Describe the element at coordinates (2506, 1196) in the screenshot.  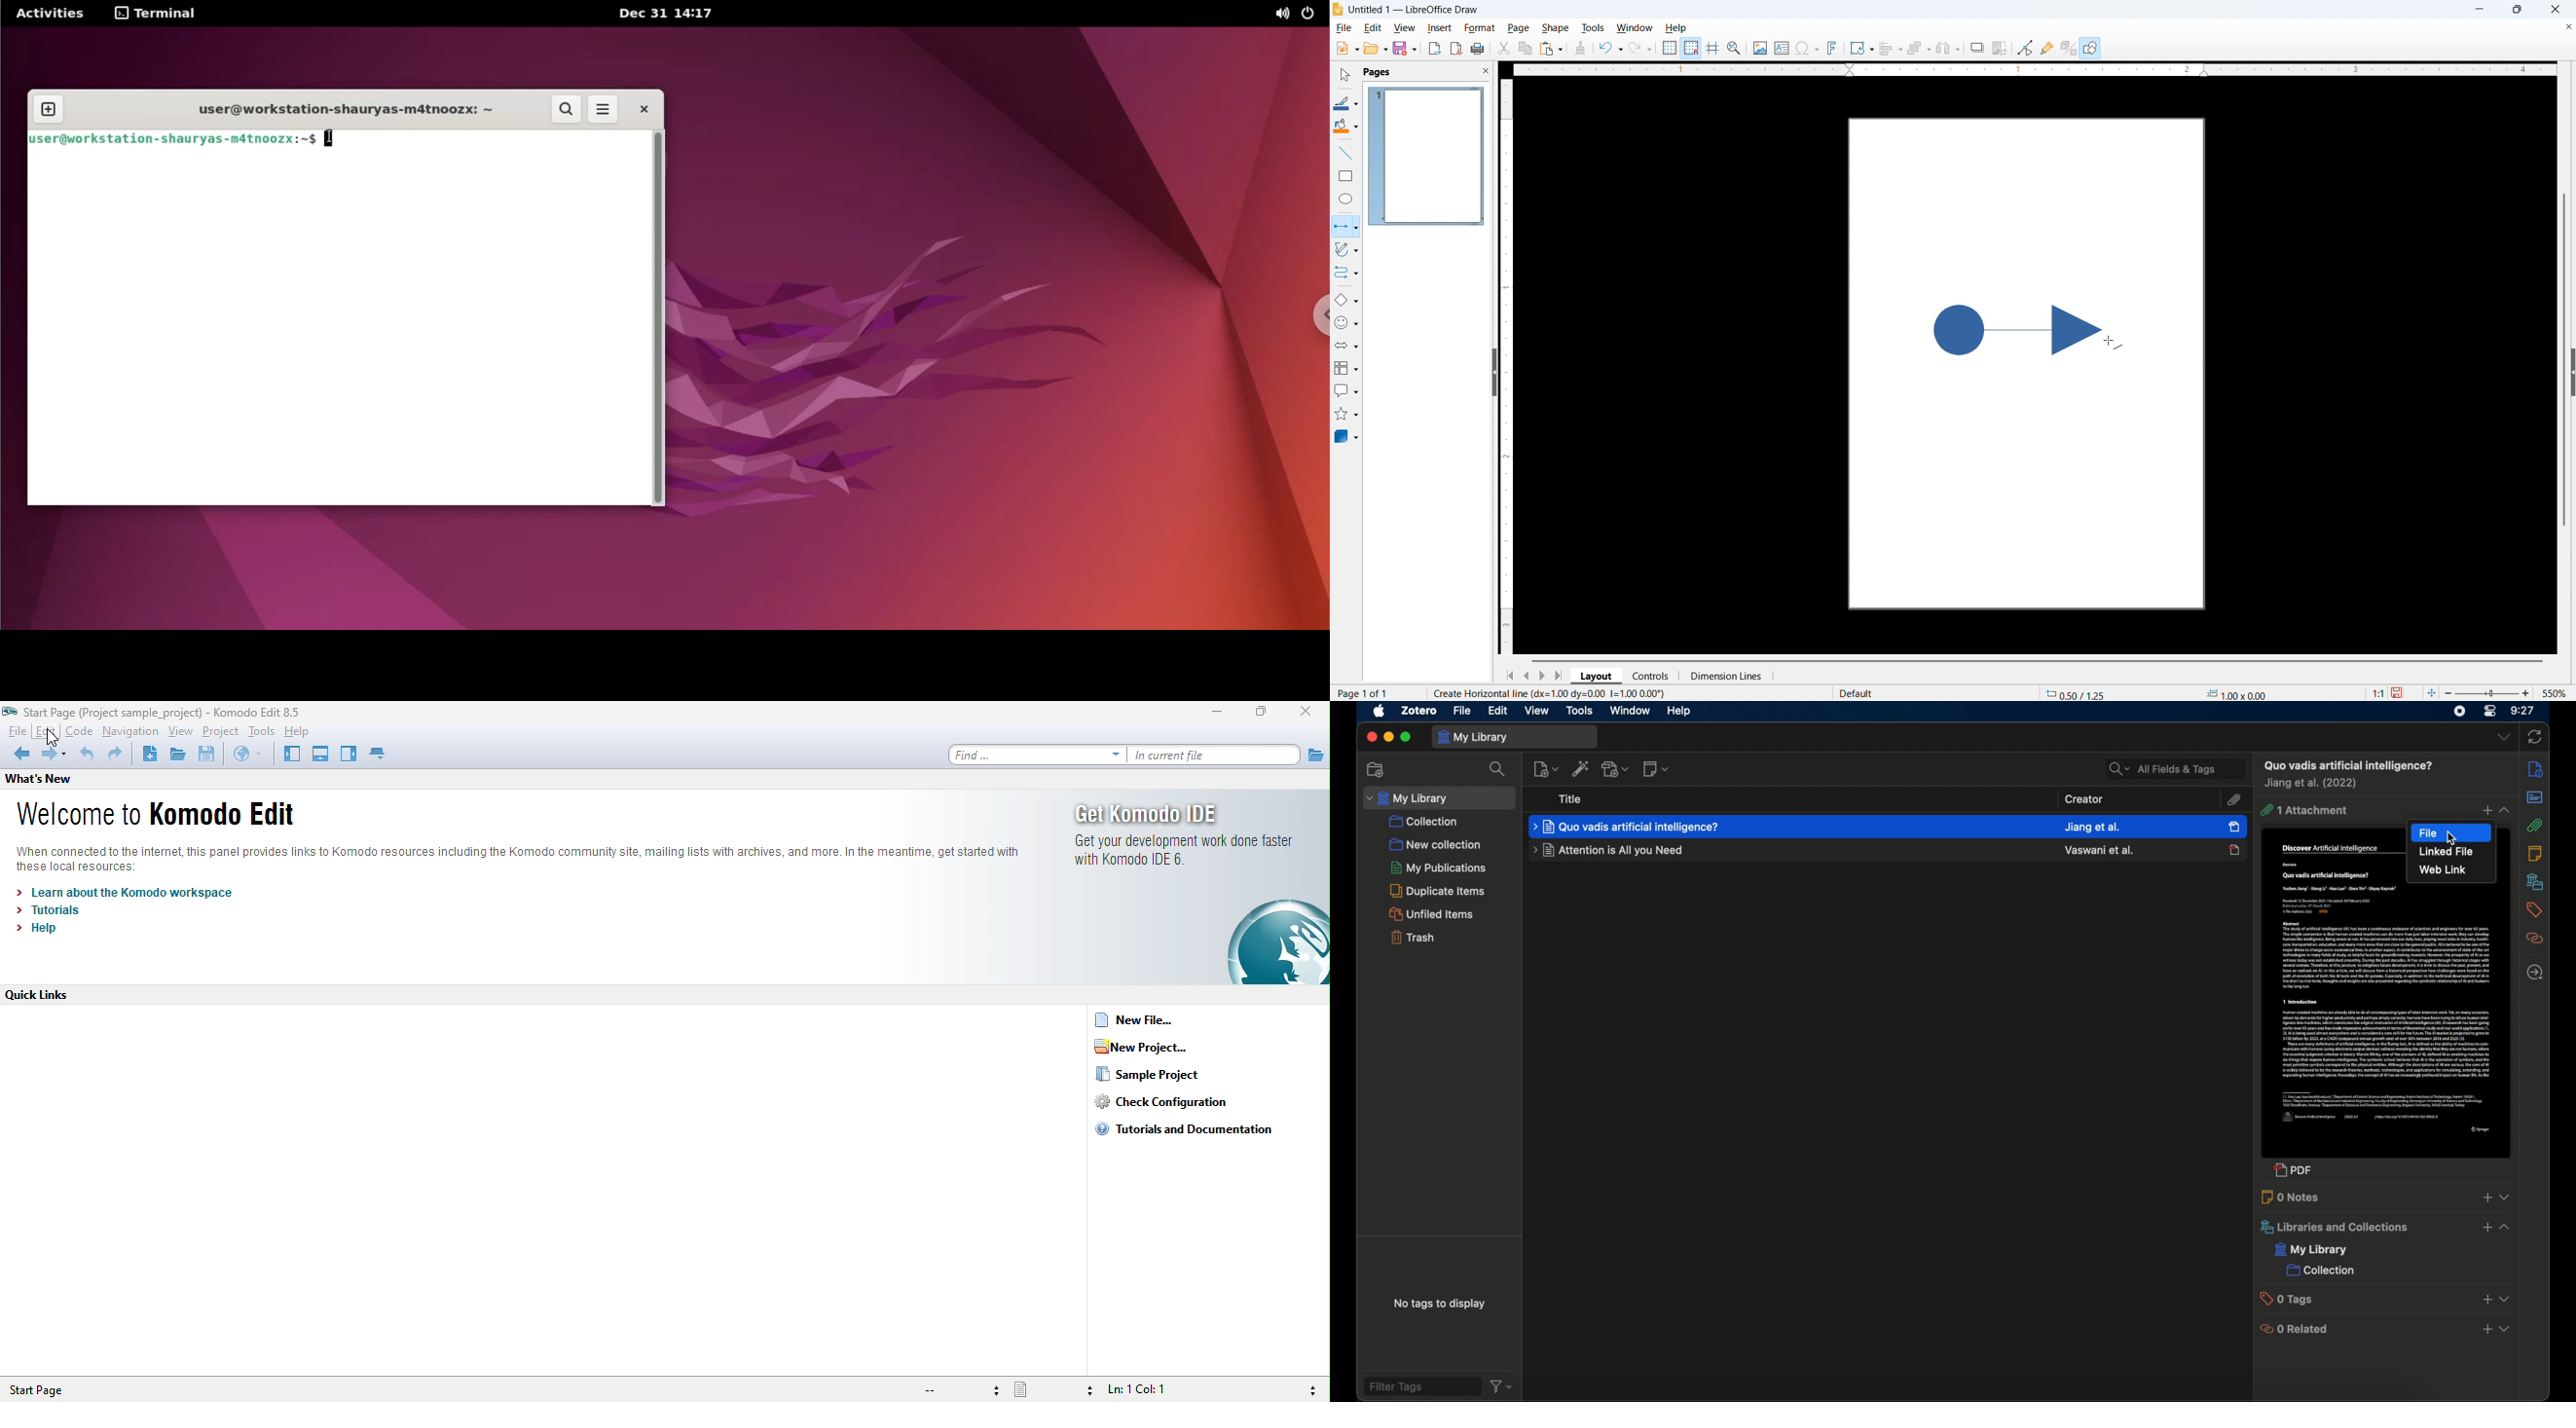
I see `dropdown menu` at that location.